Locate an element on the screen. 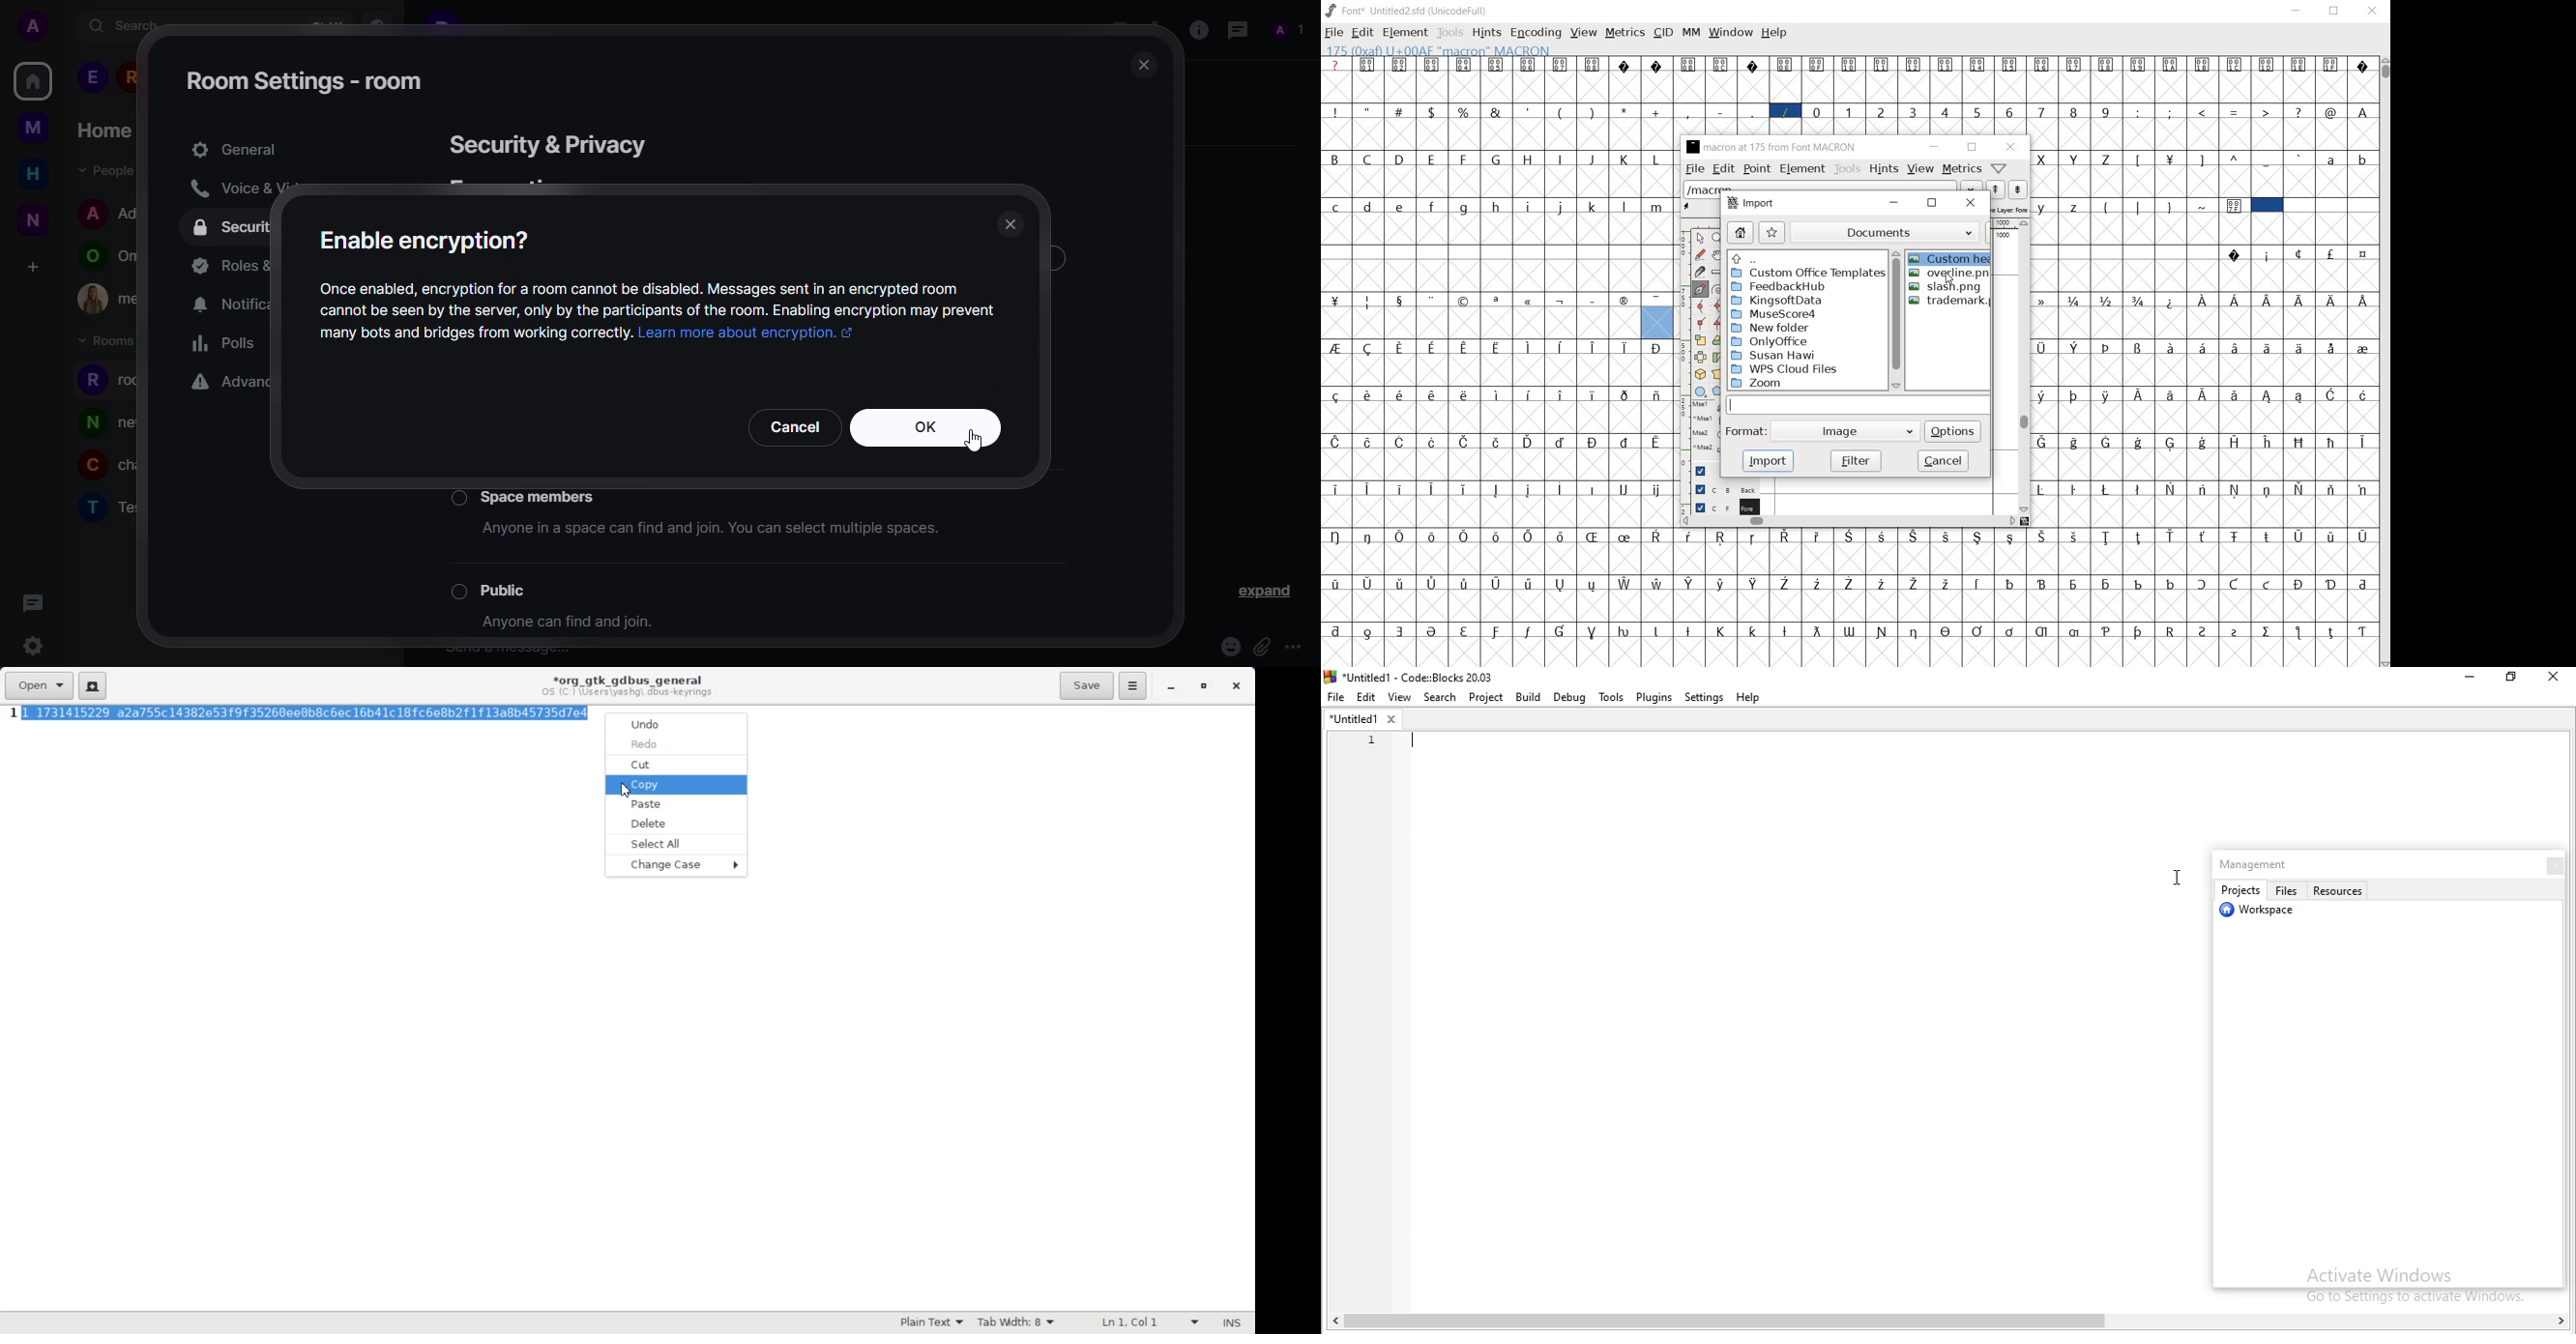  Symbol is located at coordinates (2140, 301).